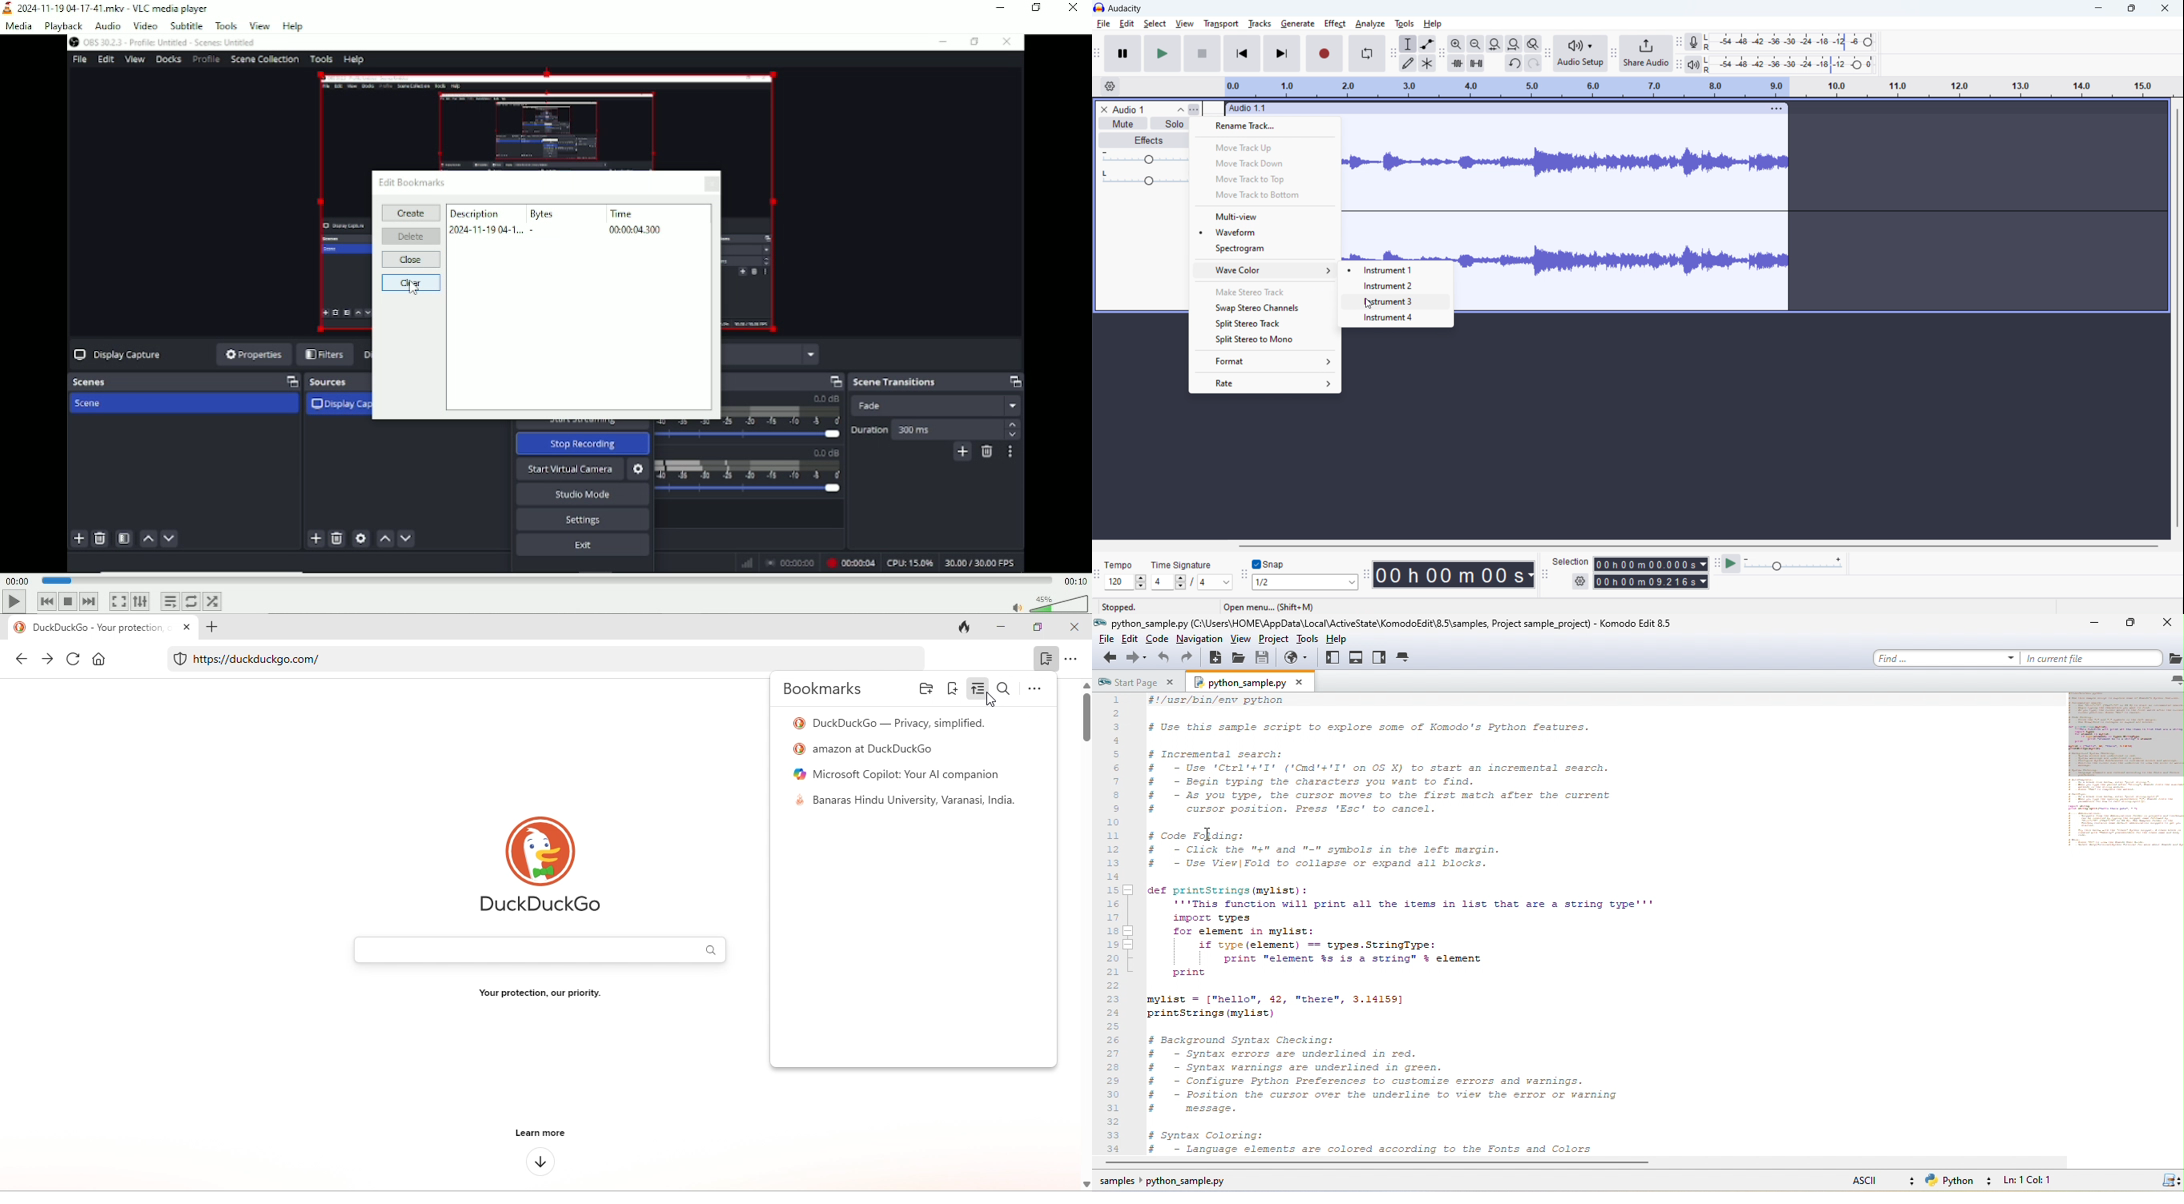 The image size is (2184, 1204). What do you see at coordinates (1260, 24) in the screenshot?
I see `tracks` at bounding box center [1260, 24].